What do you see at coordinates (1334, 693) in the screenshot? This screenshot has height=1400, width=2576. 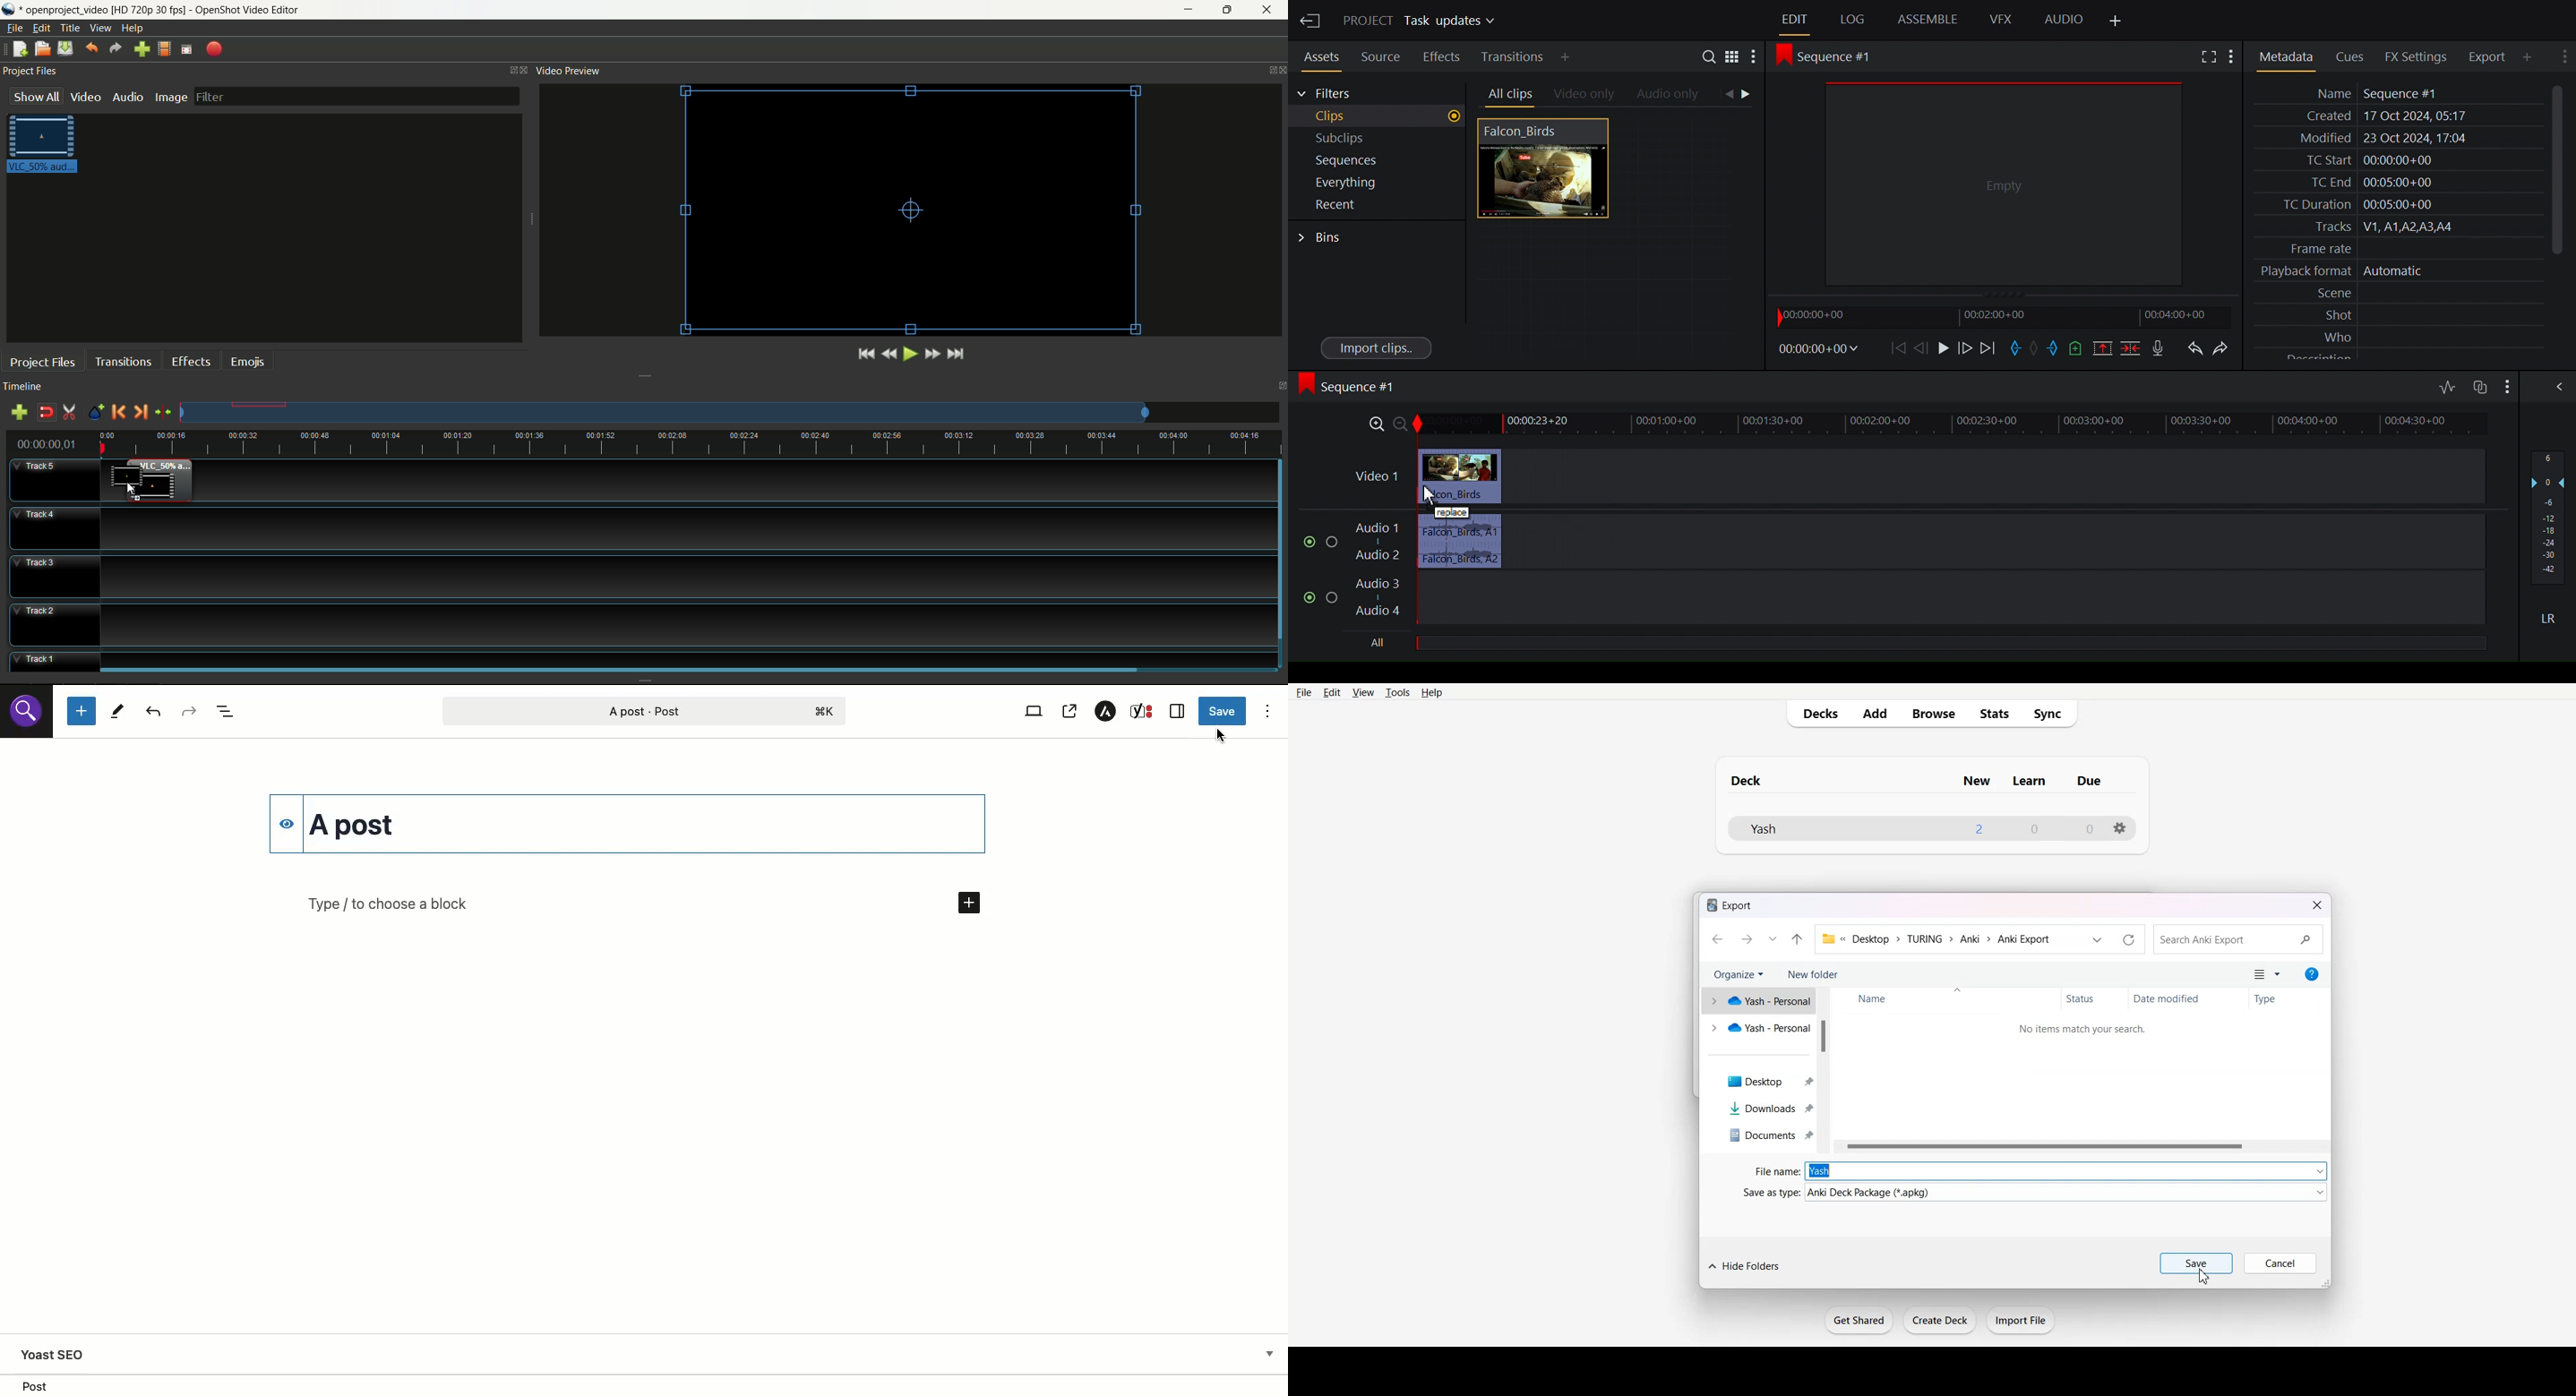 I see `Edit` at bounding box center [1334, 693].